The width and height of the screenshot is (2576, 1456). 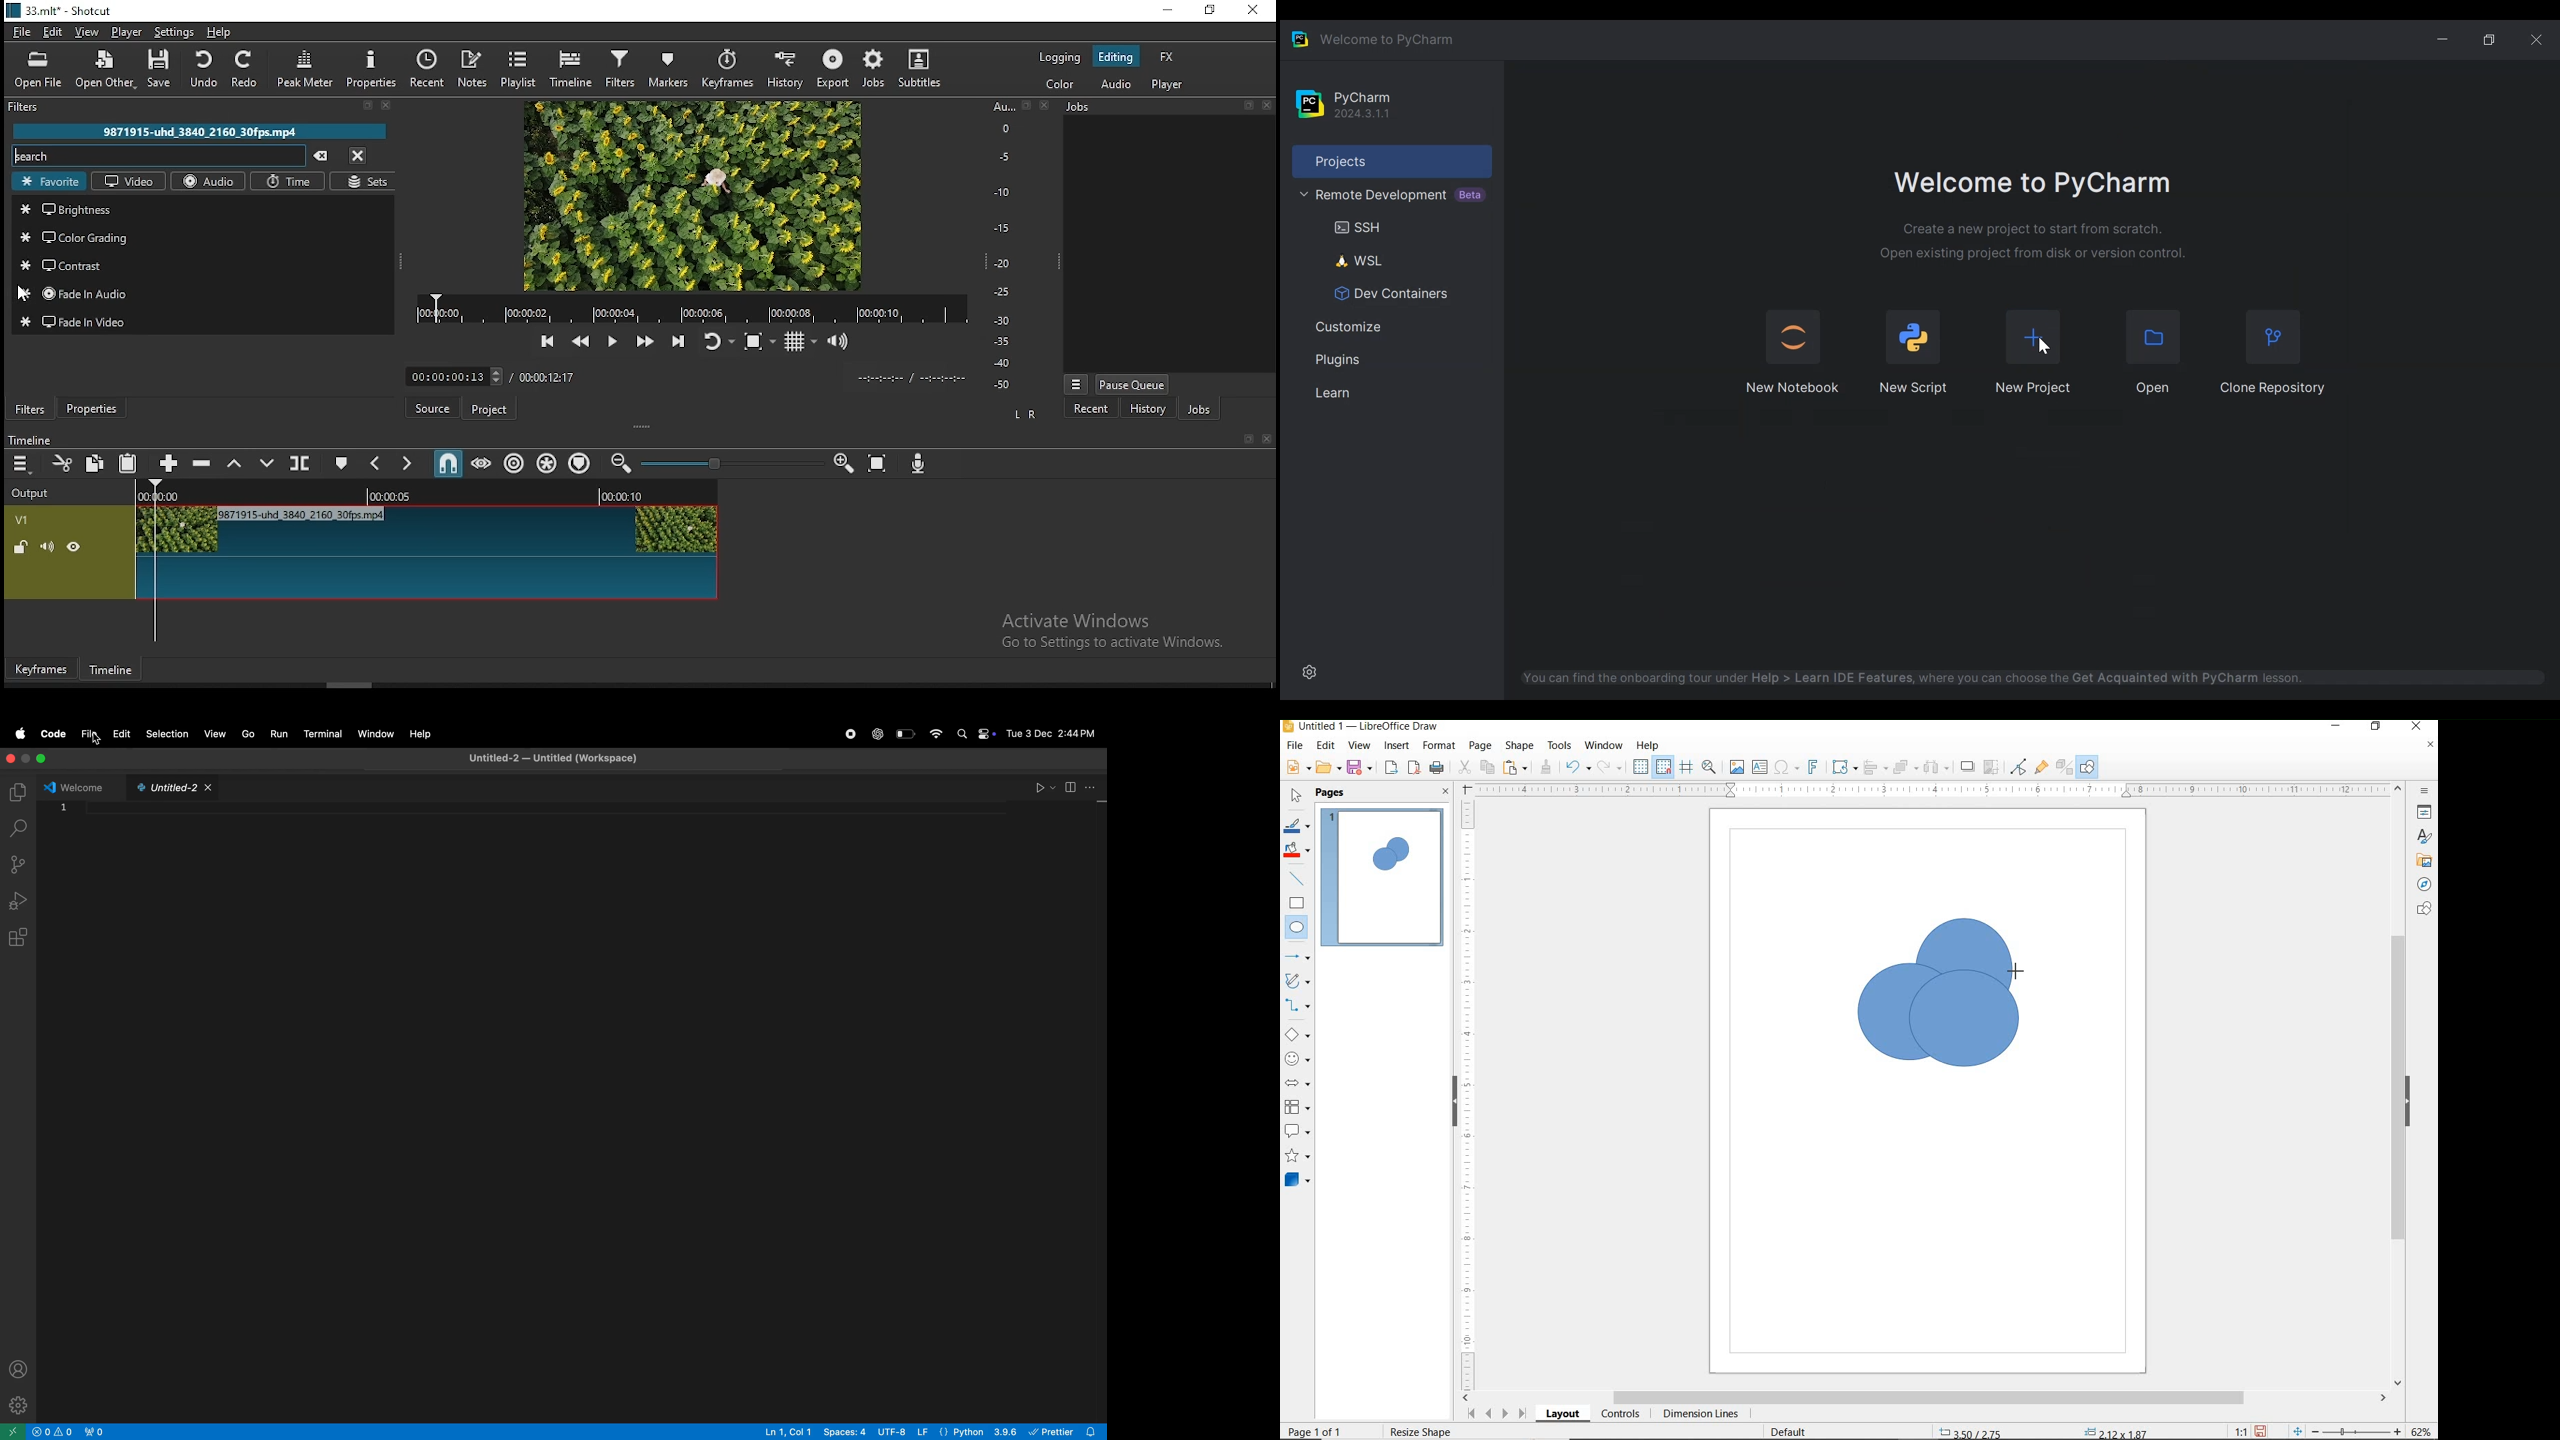 I want to click on CURVES AND POLYGONS, so click(x=1297, y=982).